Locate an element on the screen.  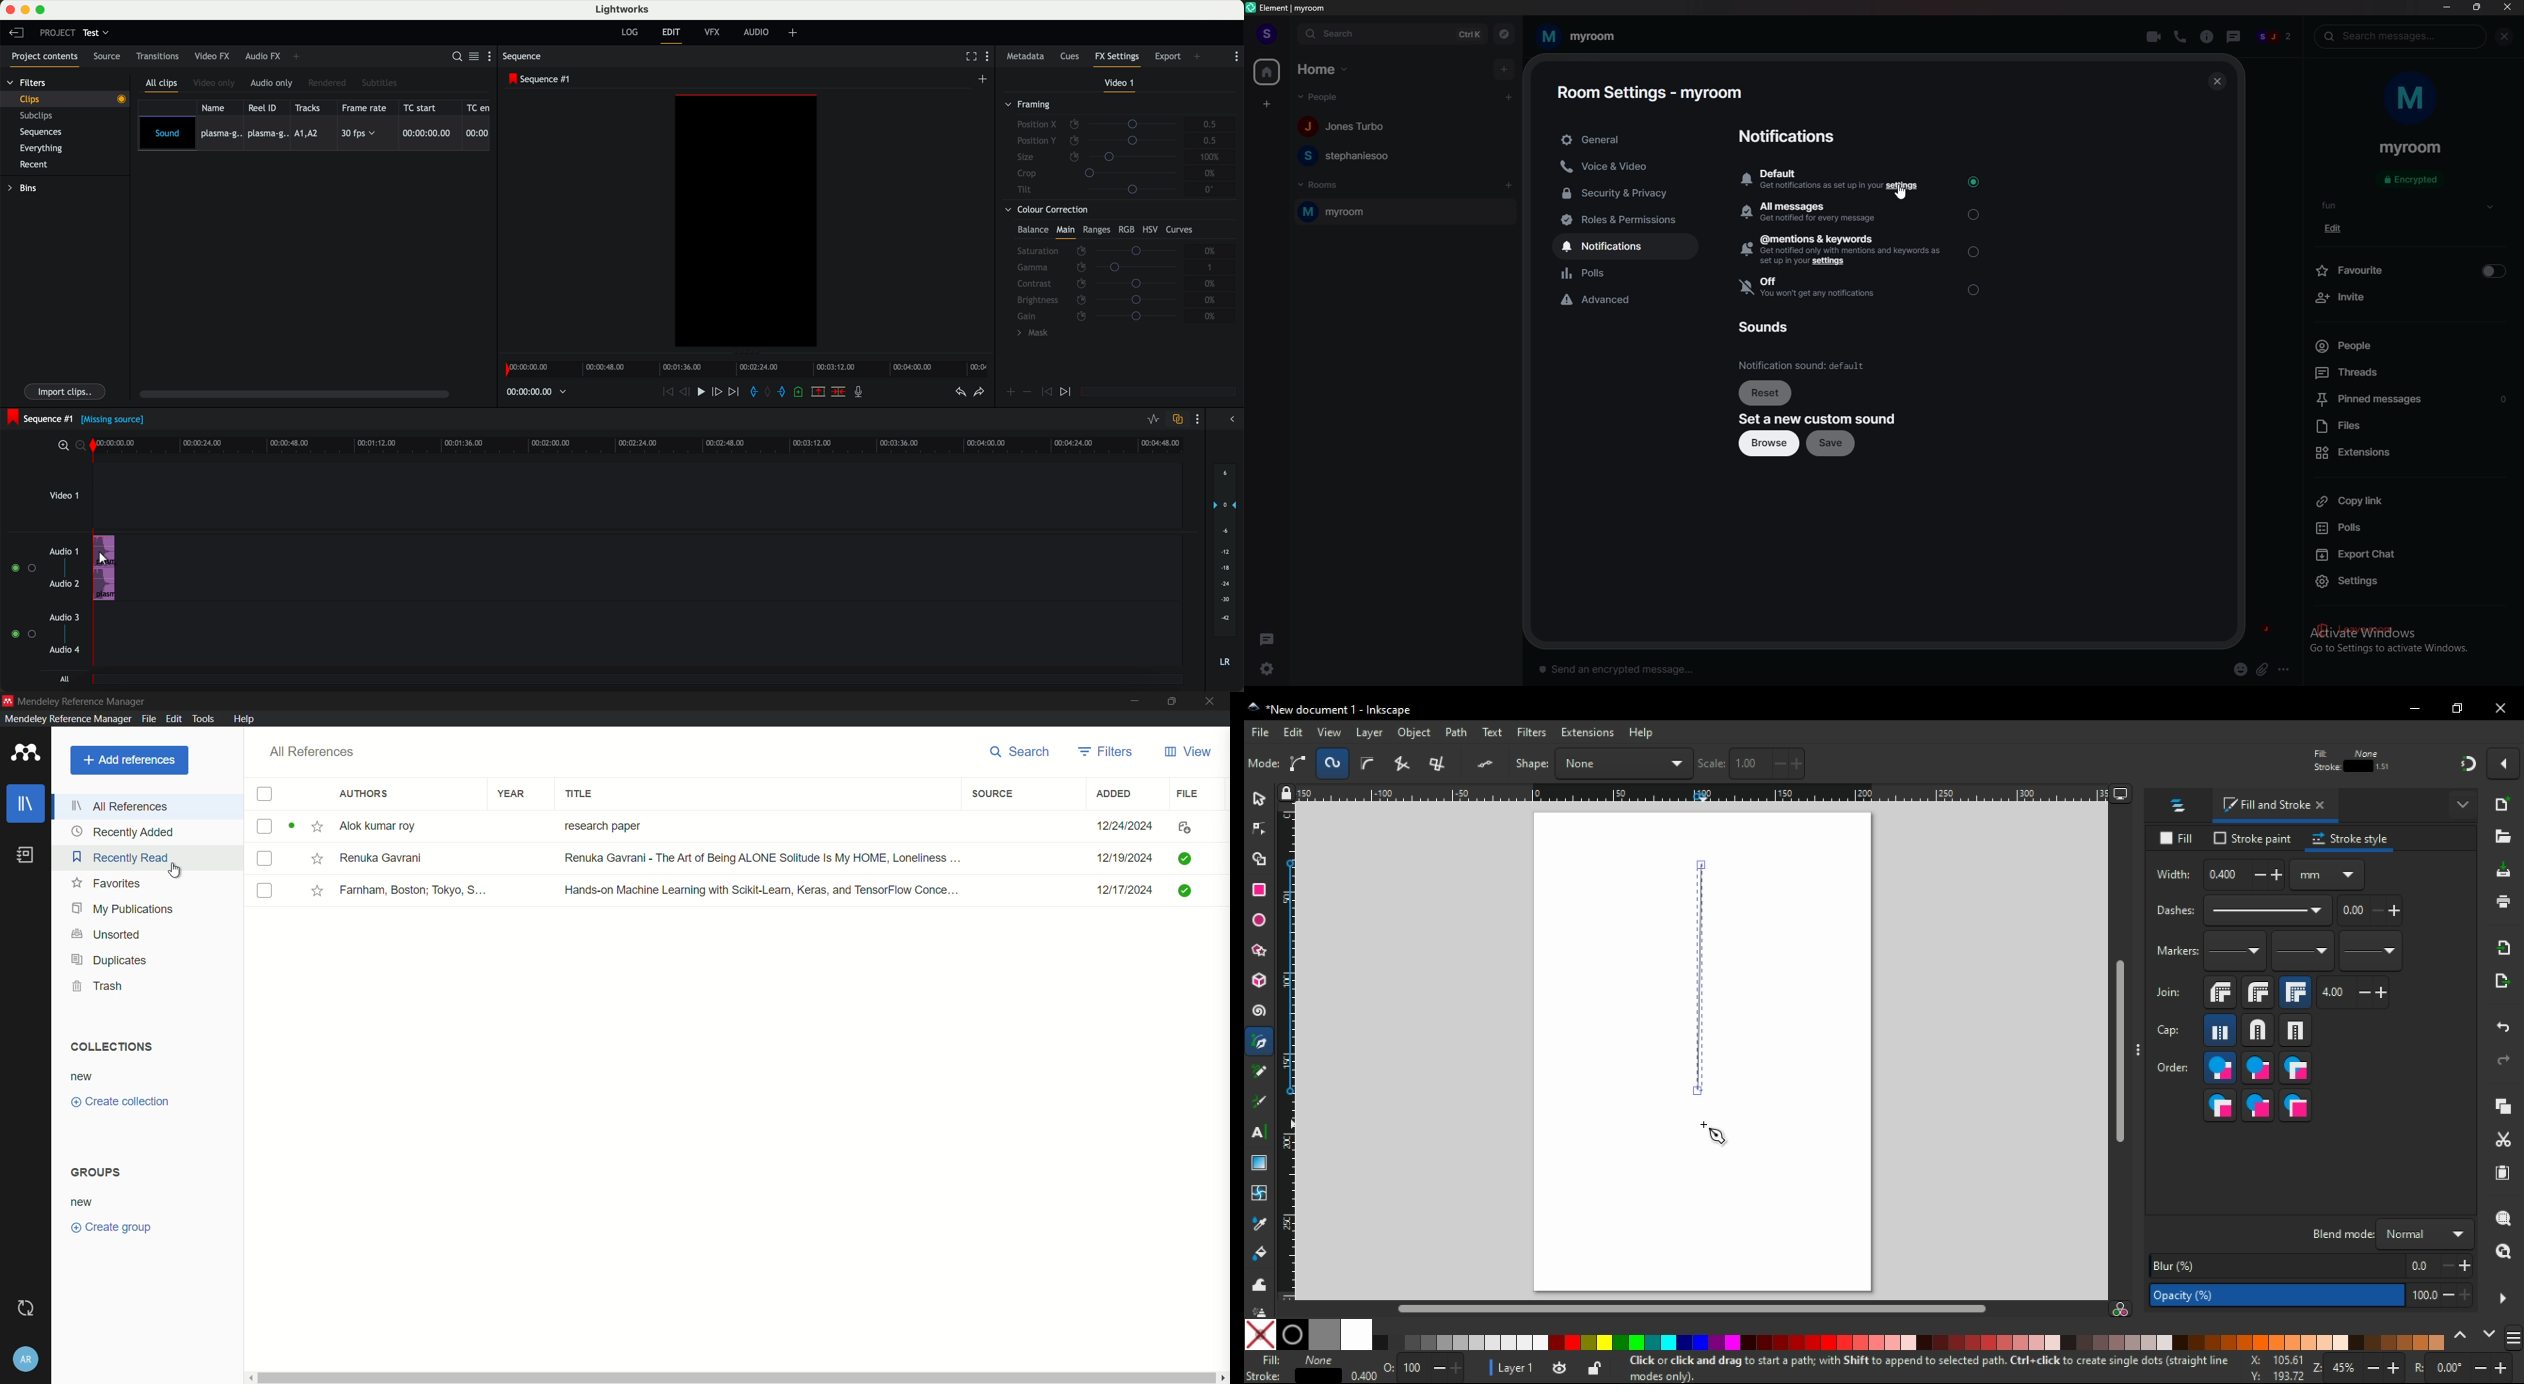
unread is located at coordinates (290, 825).